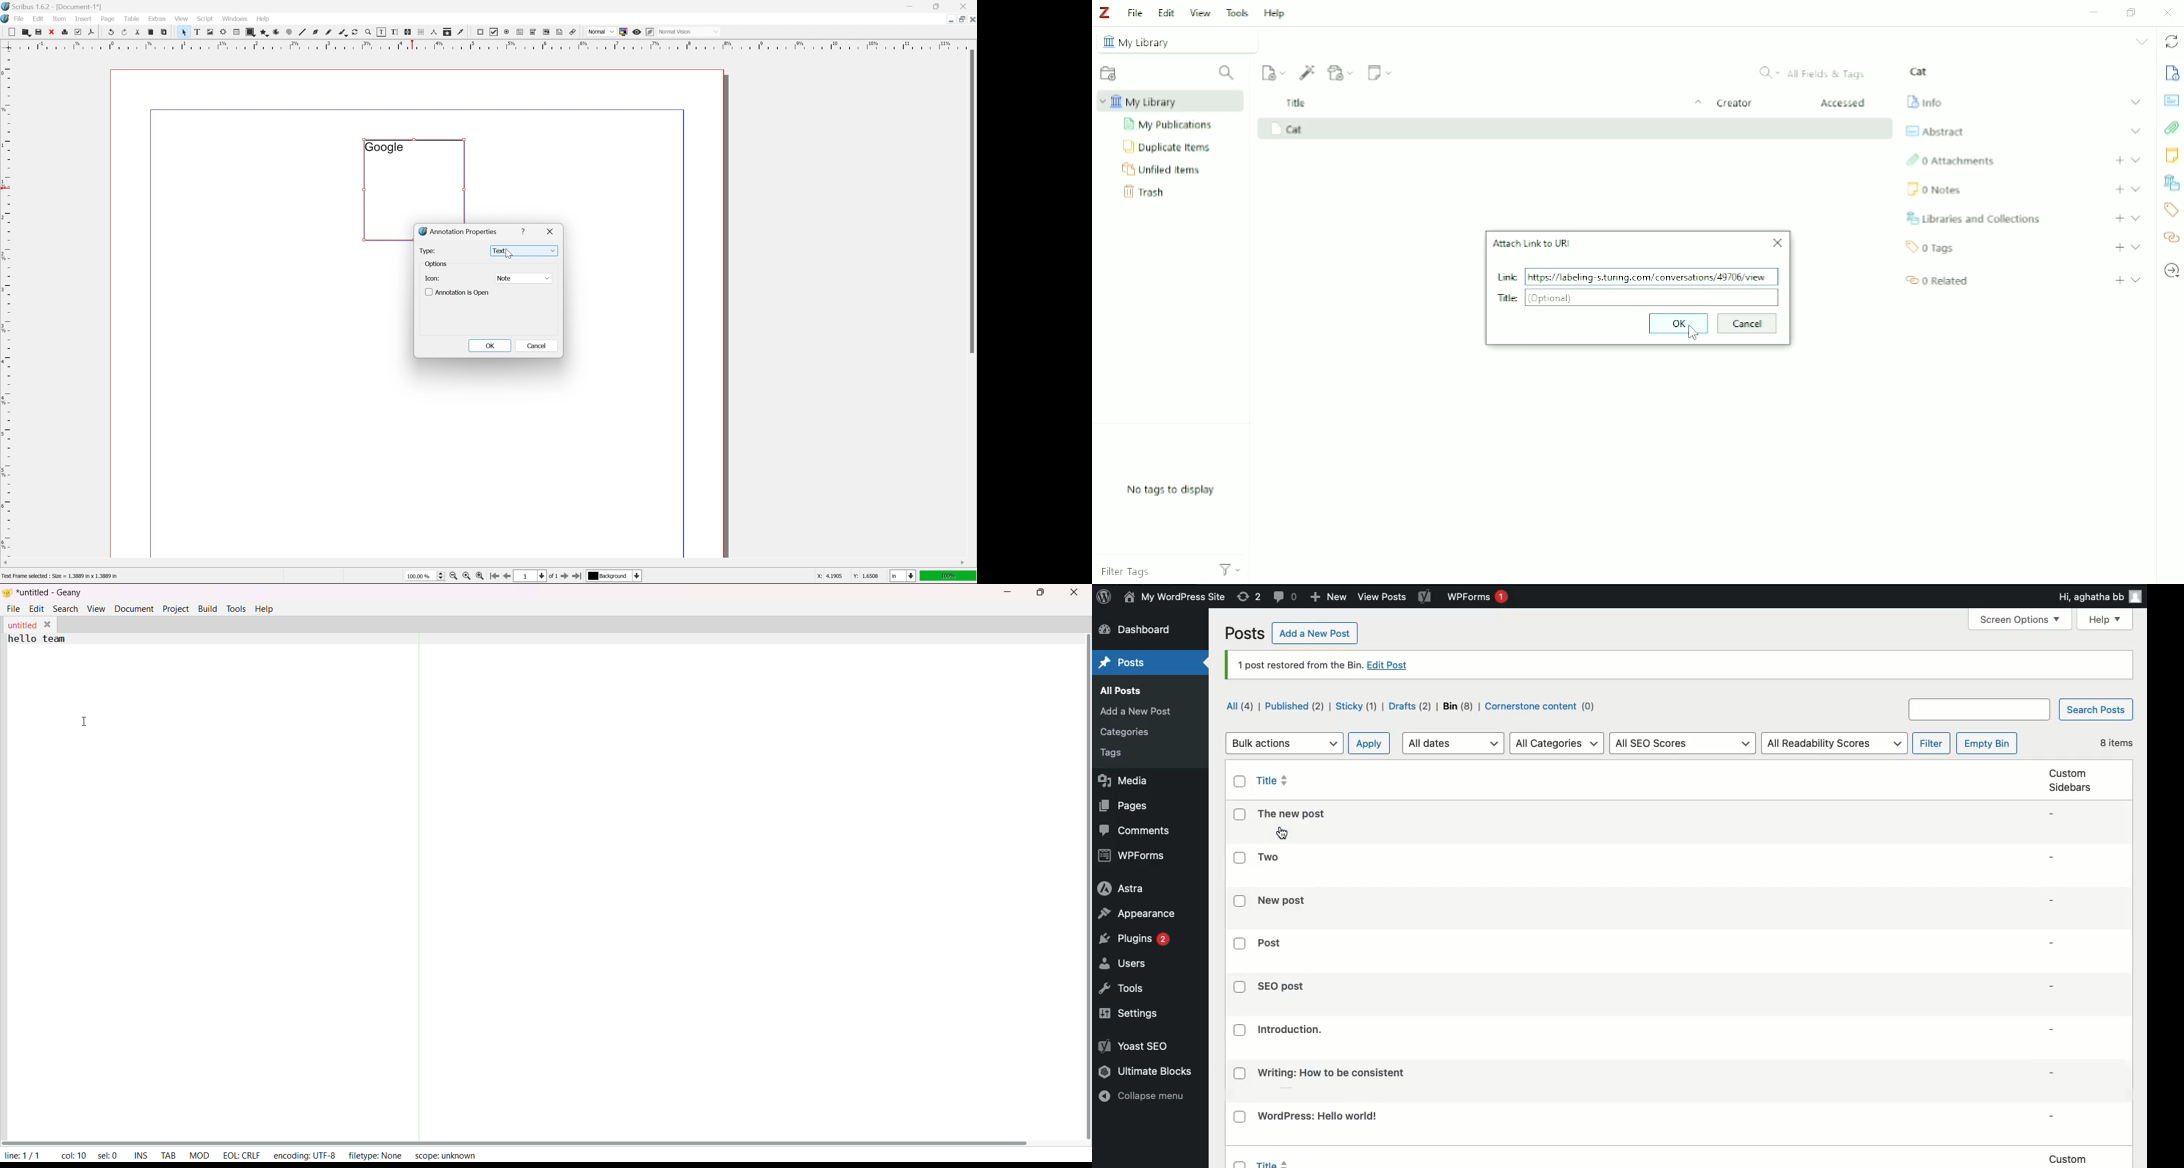 The height and width of the screenshot is (1176, 2184). What do you see at coordinates (1654, 298) in the screenshot?
I see `(Optional)` at bounding box center [1654, 298].